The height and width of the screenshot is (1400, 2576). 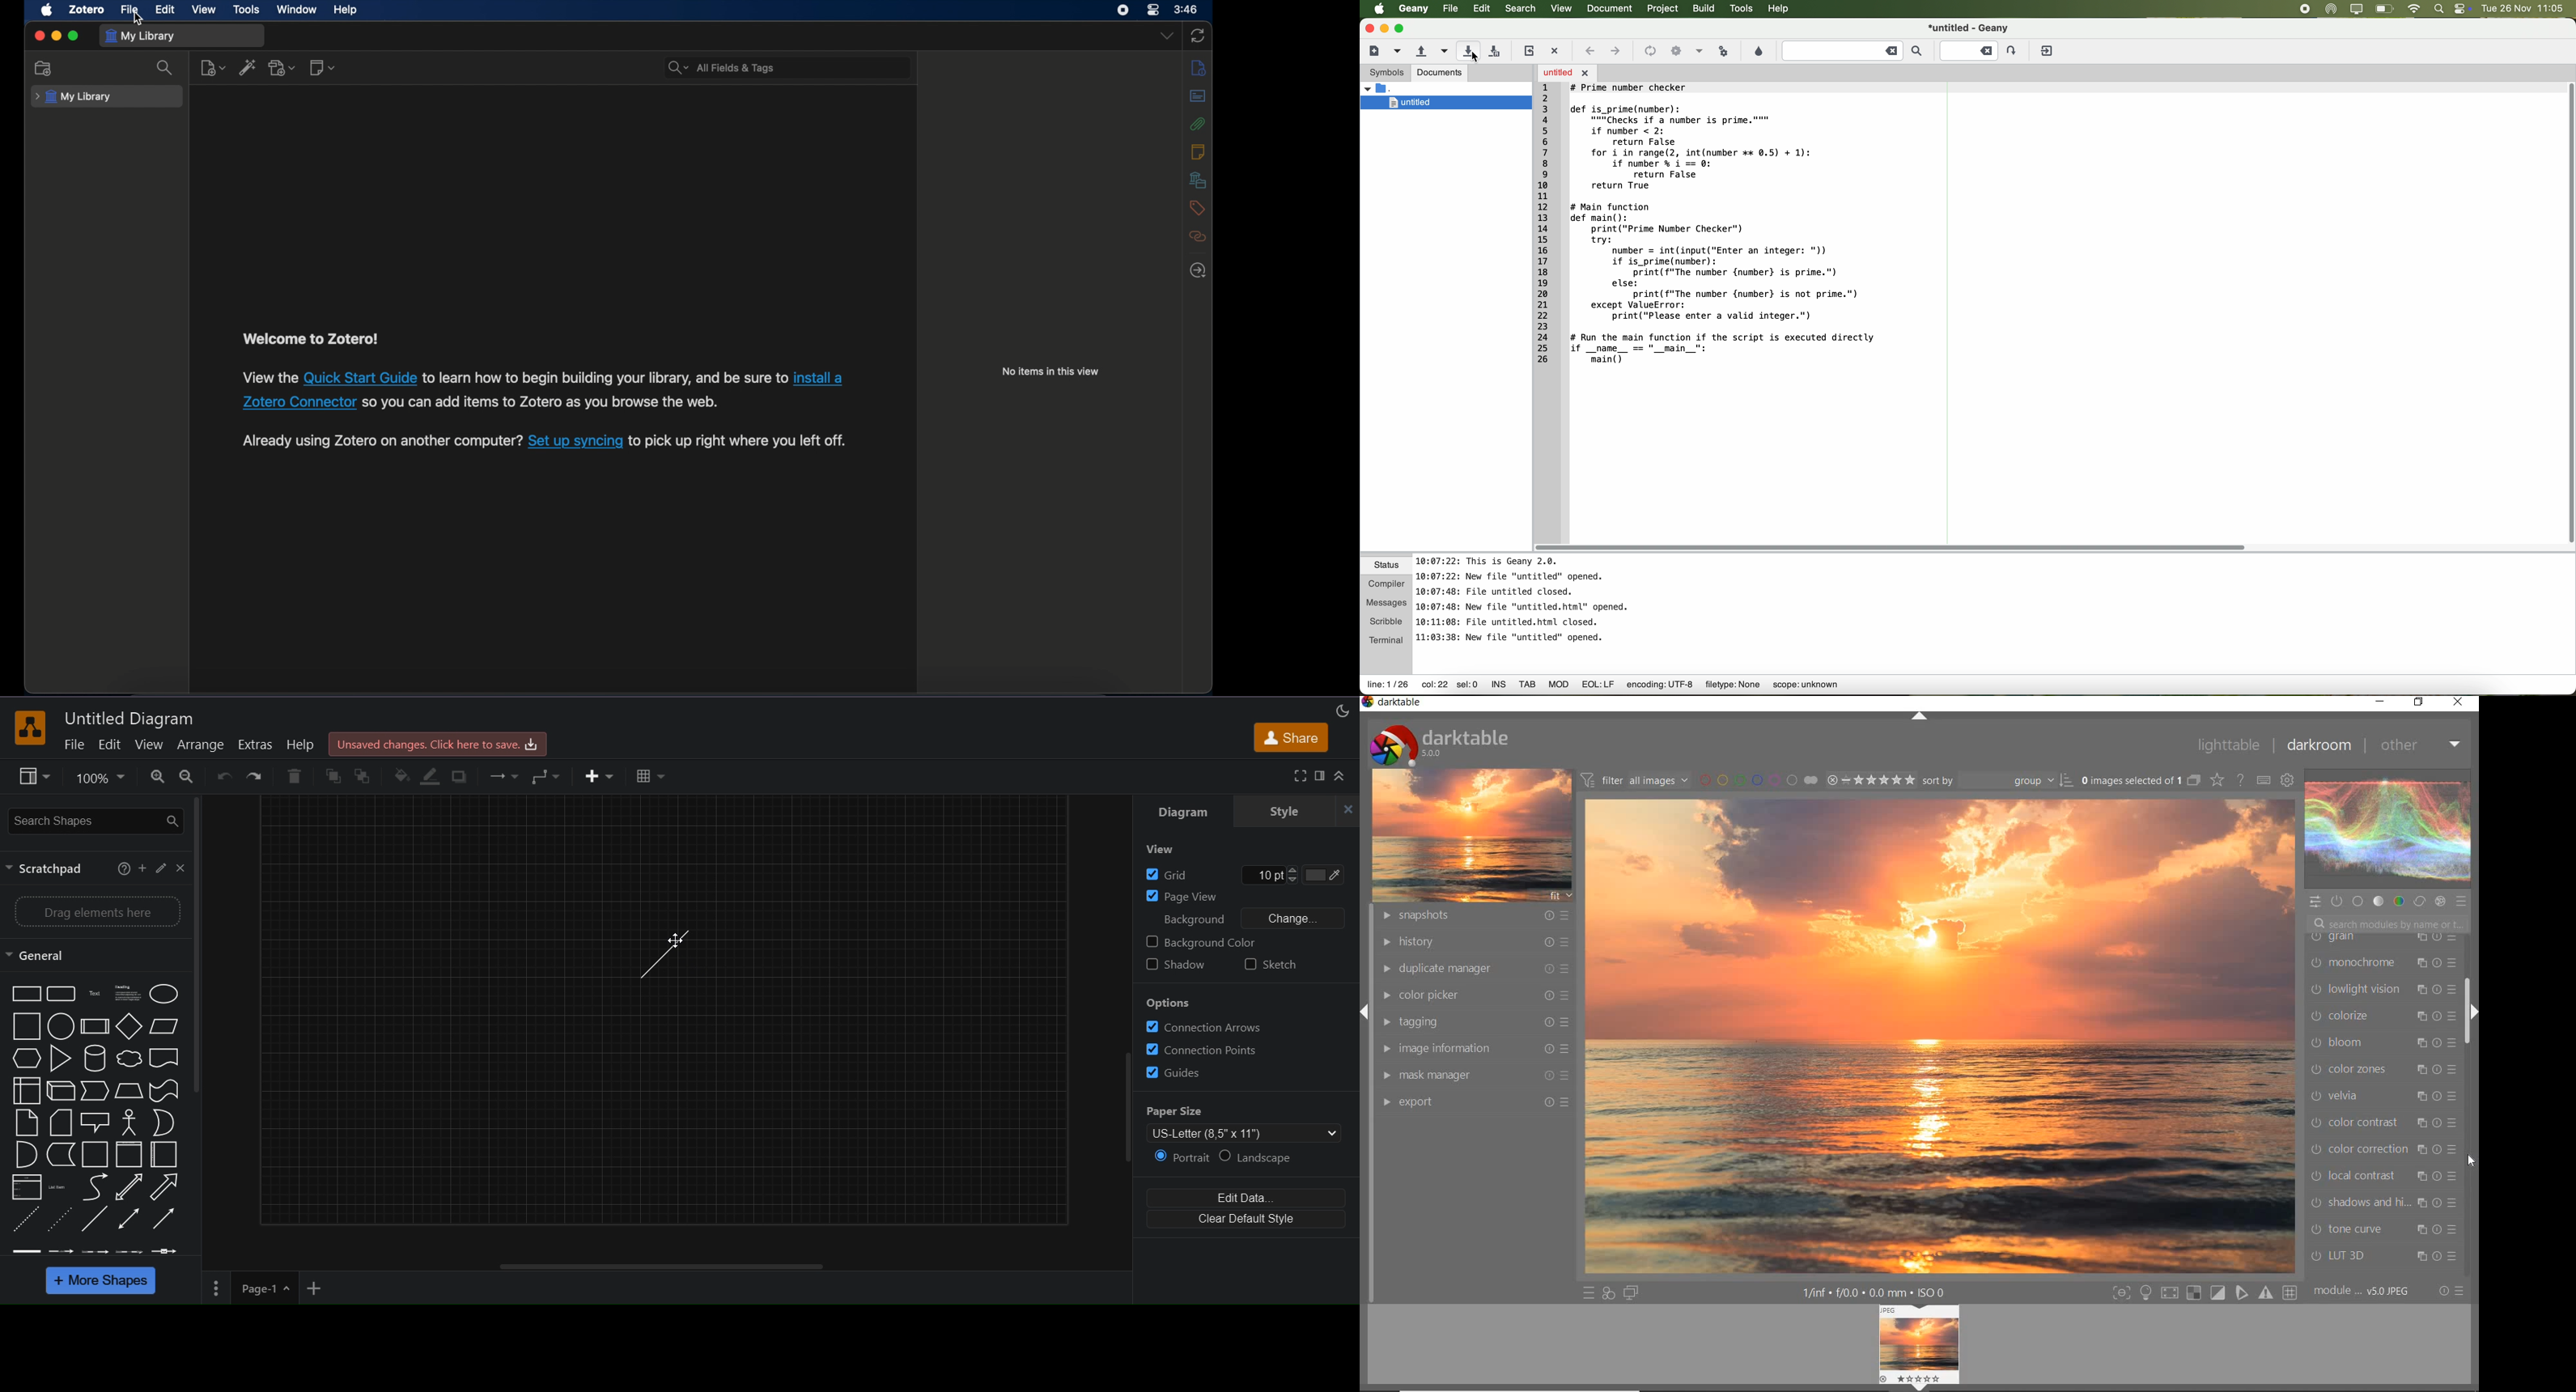 What do you see at coordinates (200, 745) in the screenshot?
I see `arrange` at bounding box center [200, 745].